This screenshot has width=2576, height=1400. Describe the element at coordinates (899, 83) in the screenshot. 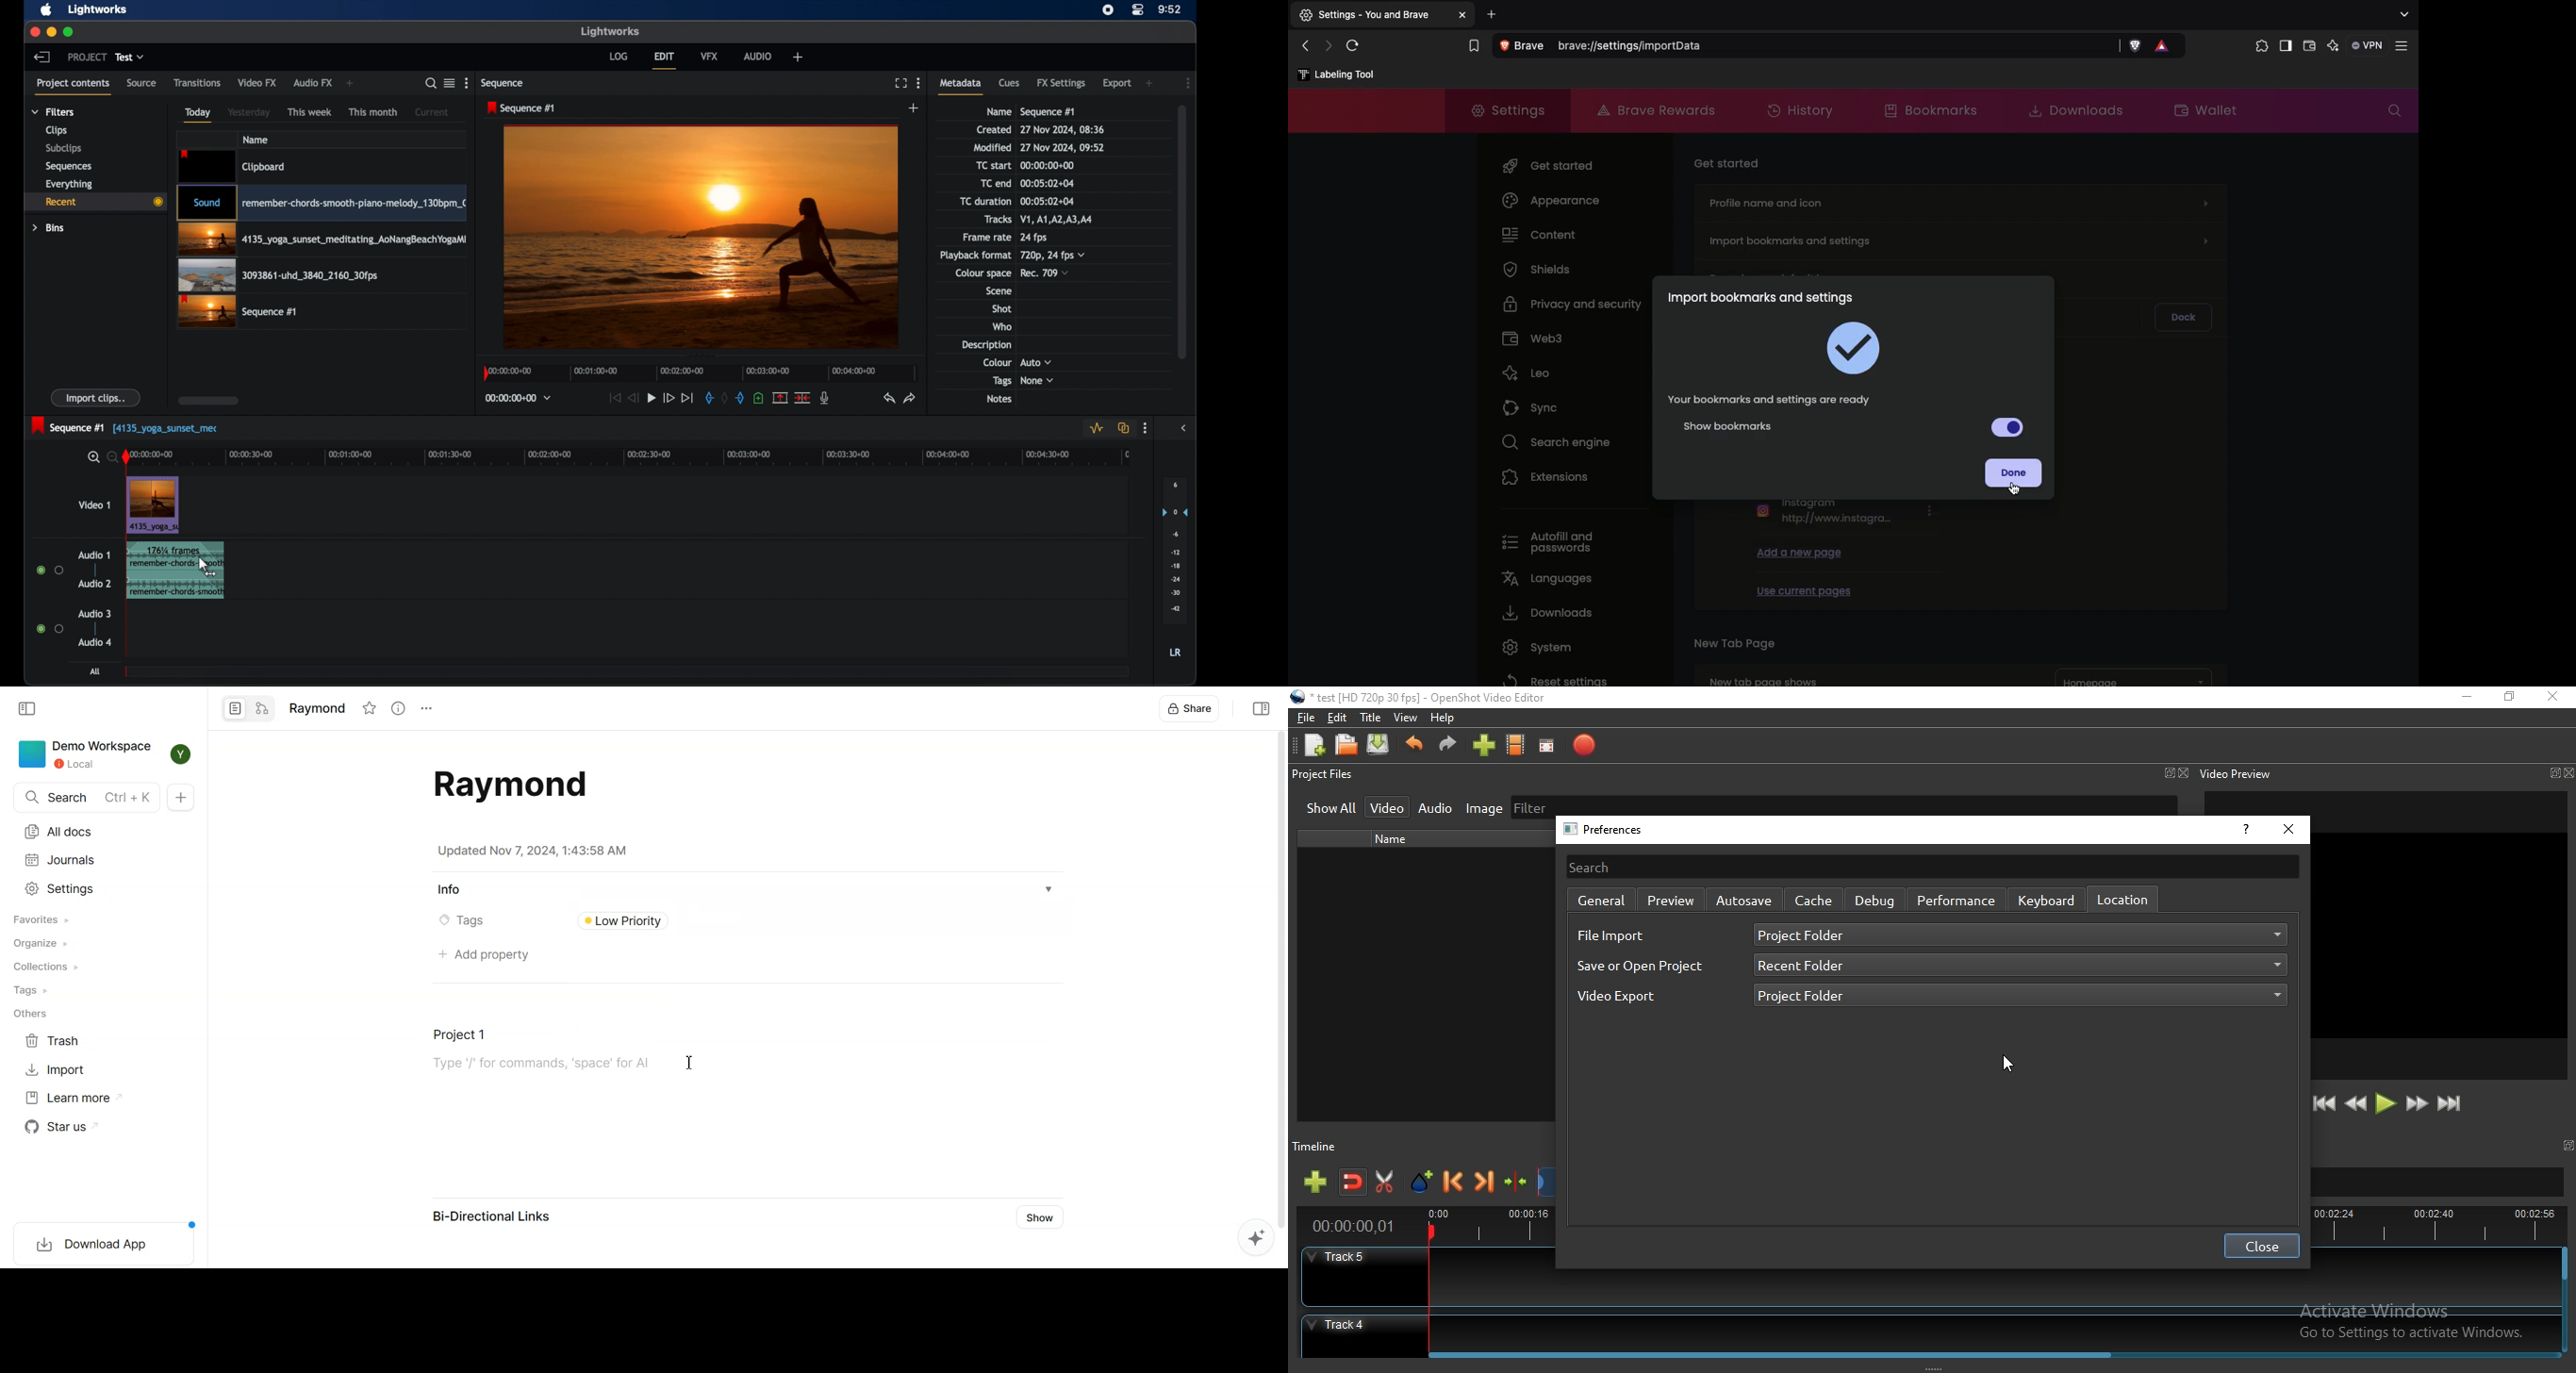

I see `full screen` at that location.